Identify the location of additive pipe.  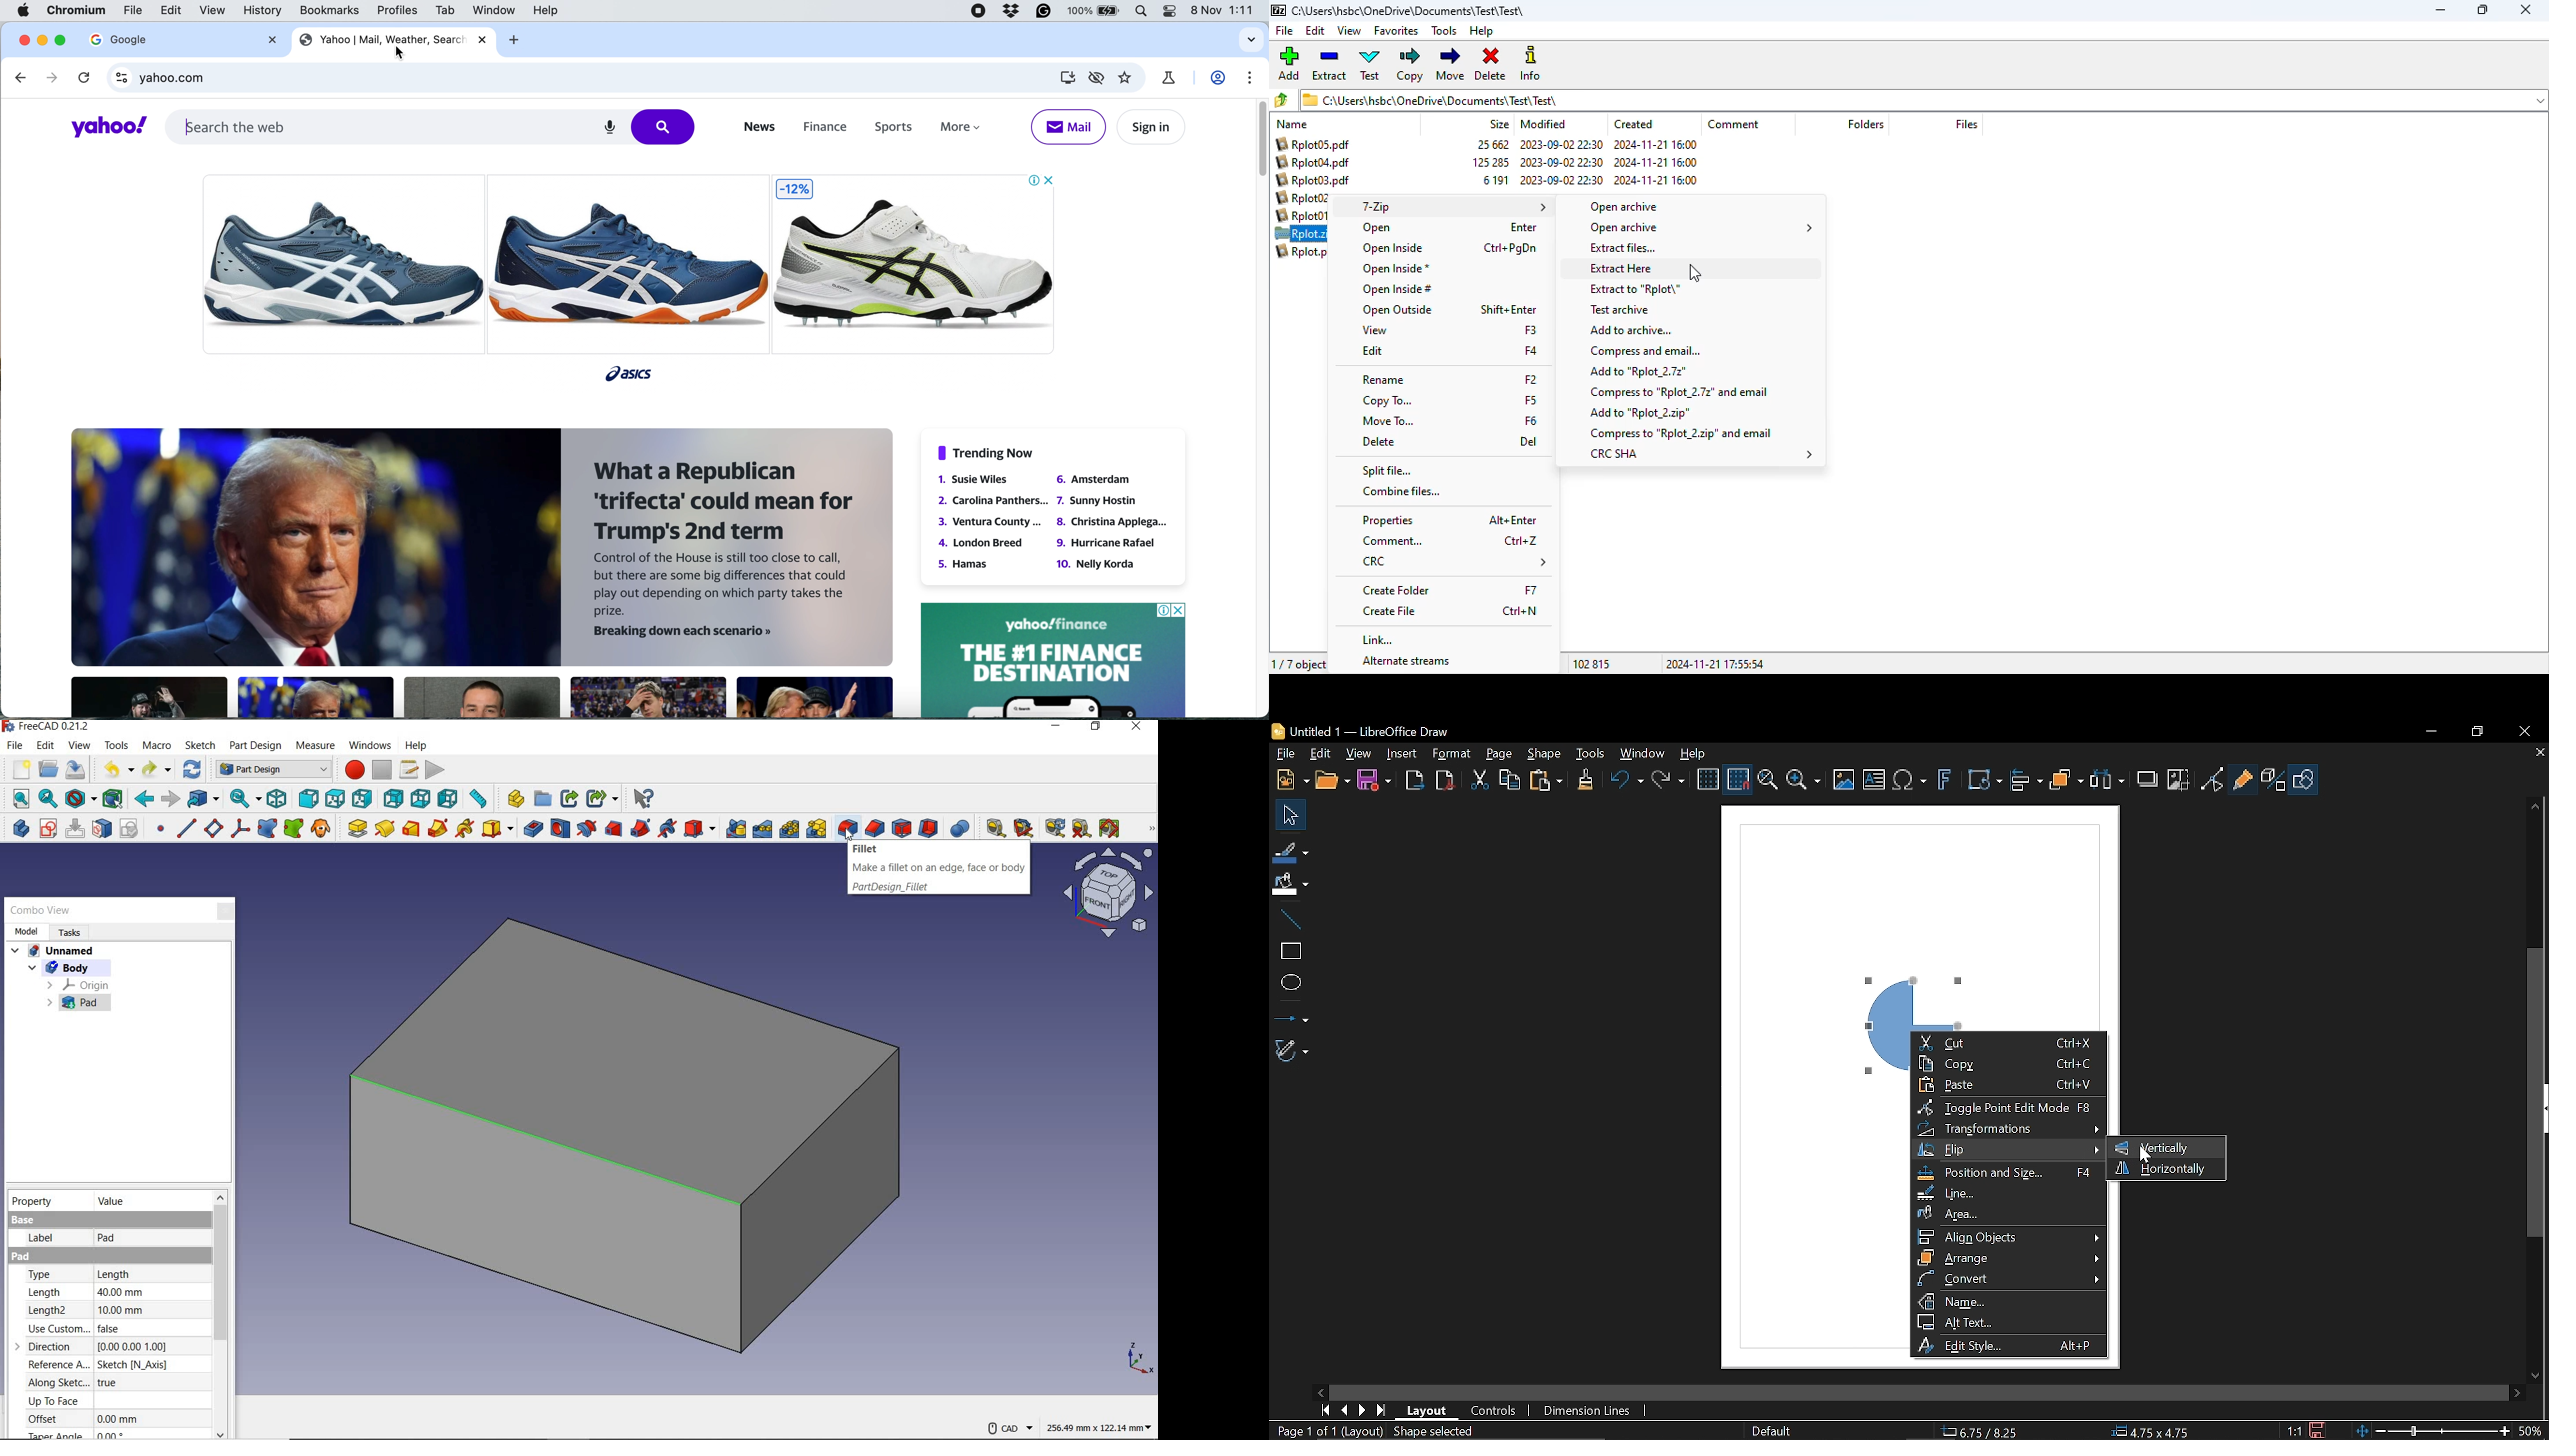
(440, 829).